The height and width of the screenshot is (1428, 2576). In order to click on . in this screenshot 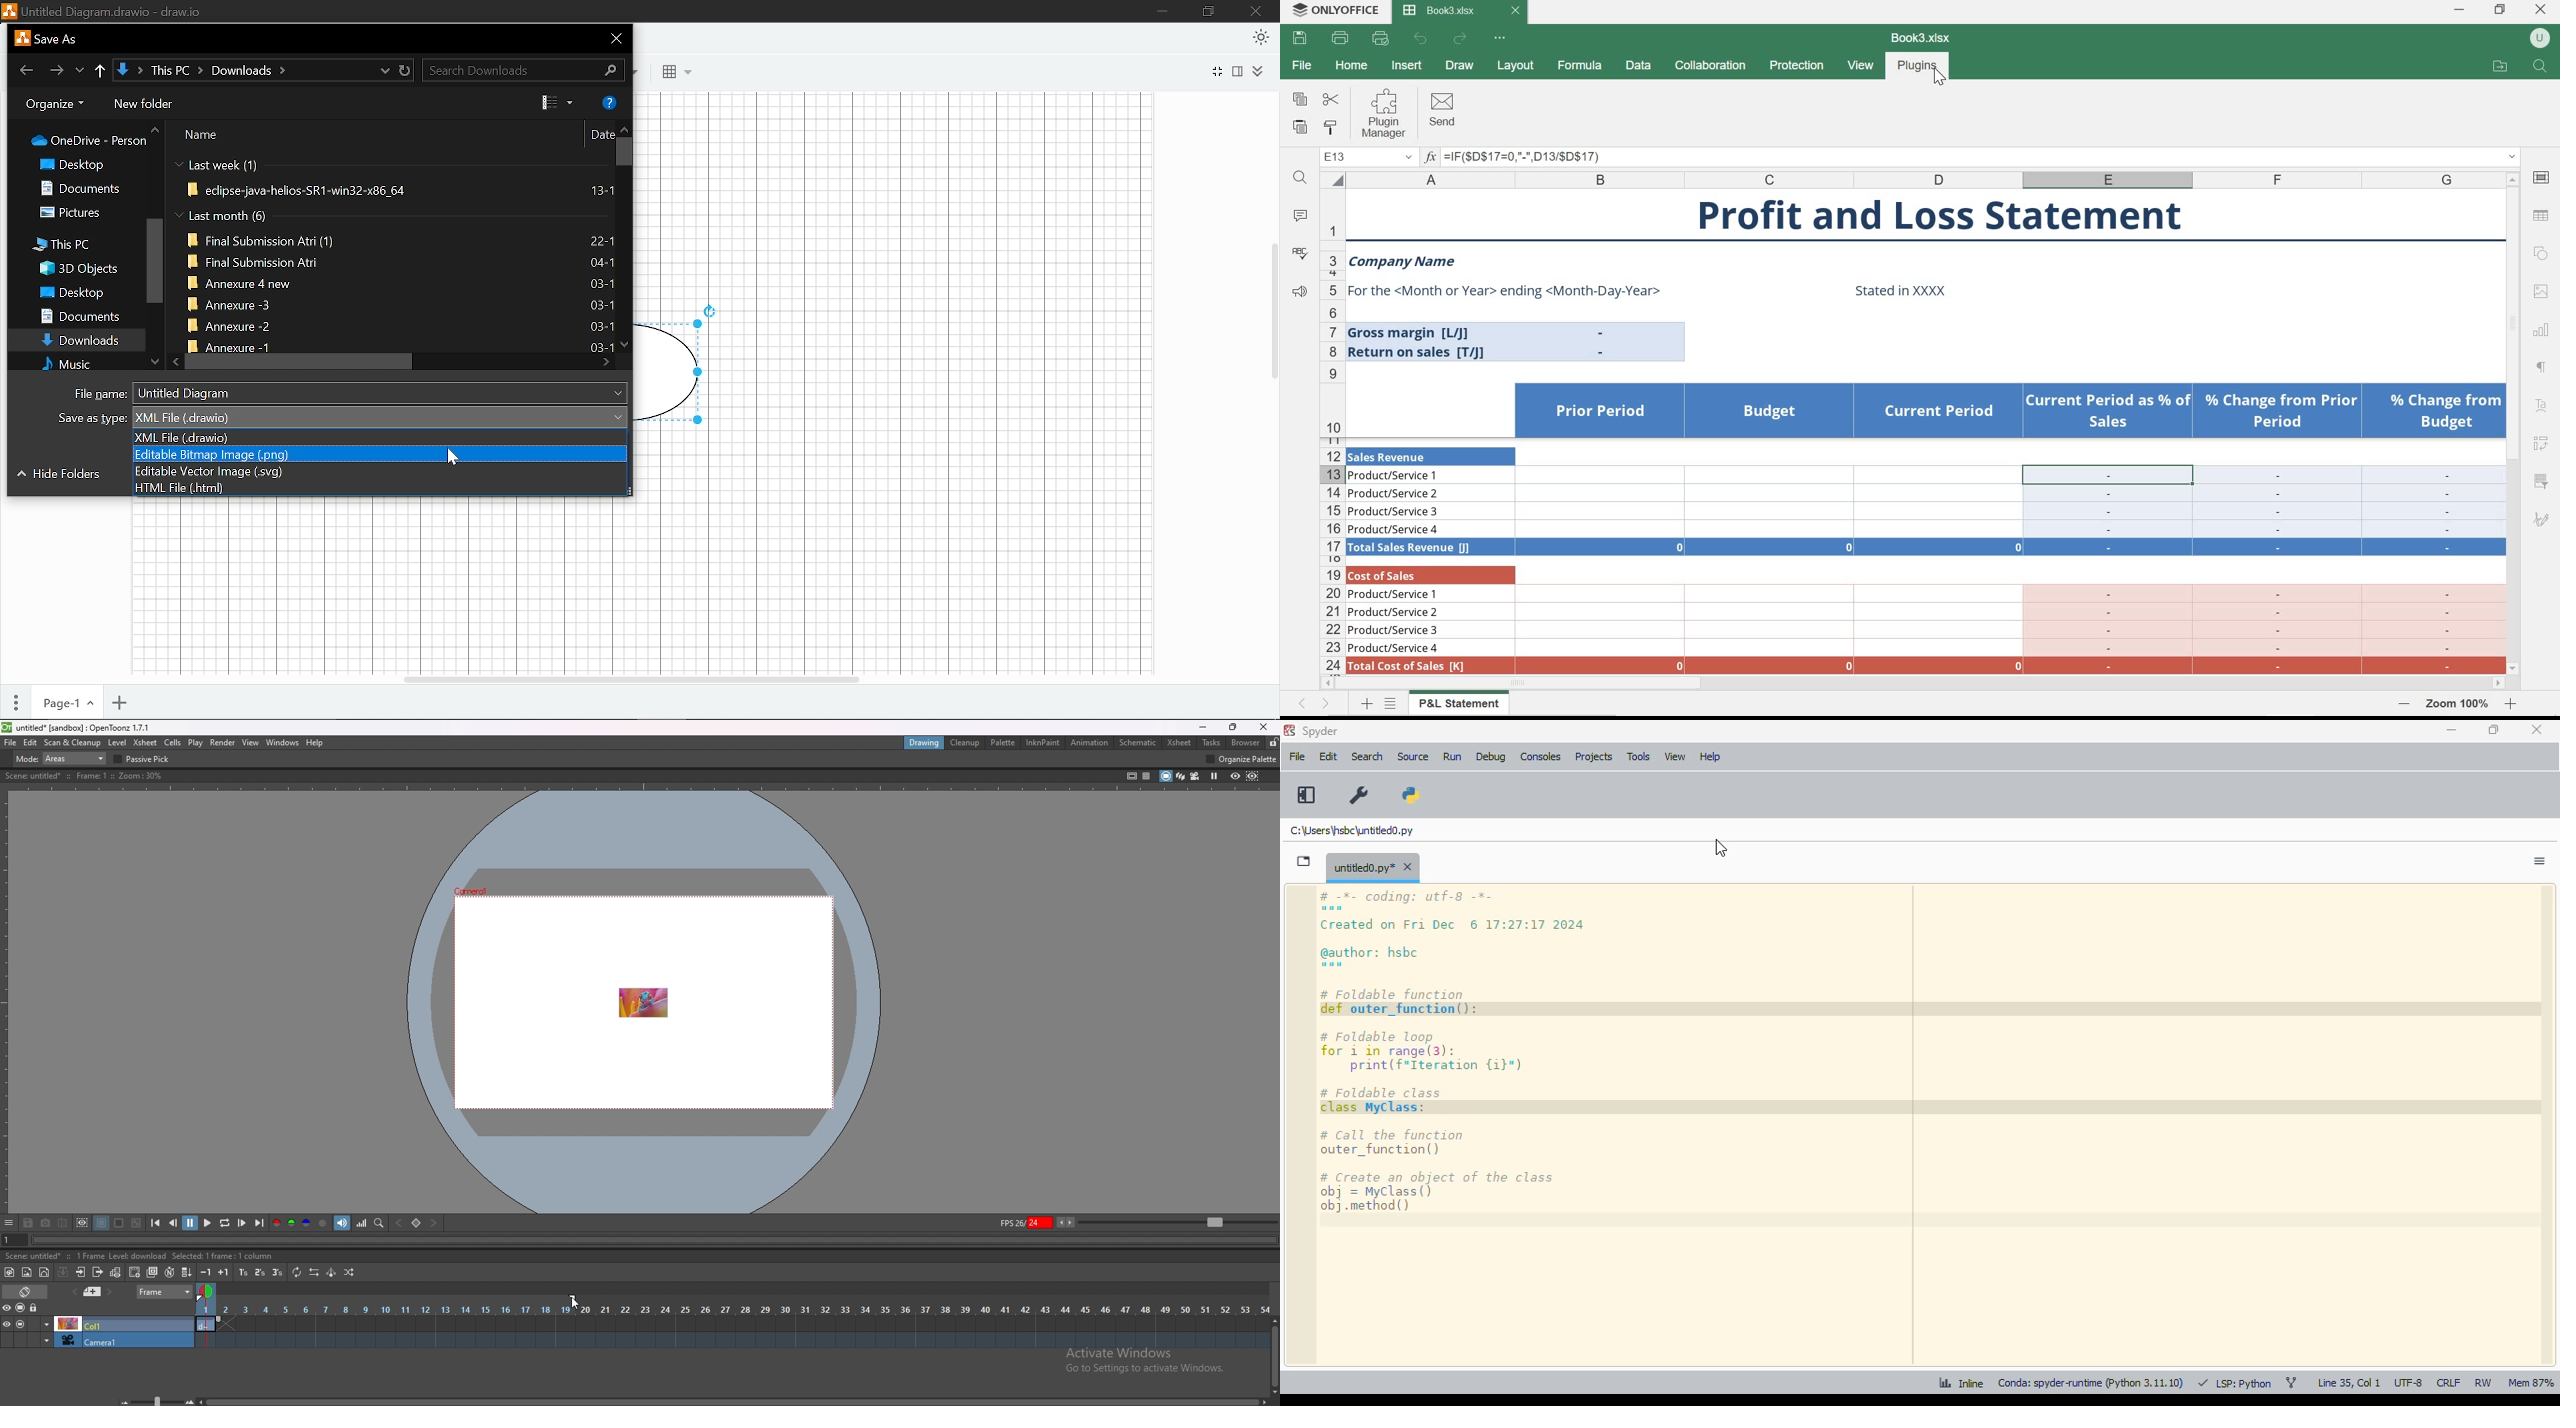, I will do `click(1601, 353)`.